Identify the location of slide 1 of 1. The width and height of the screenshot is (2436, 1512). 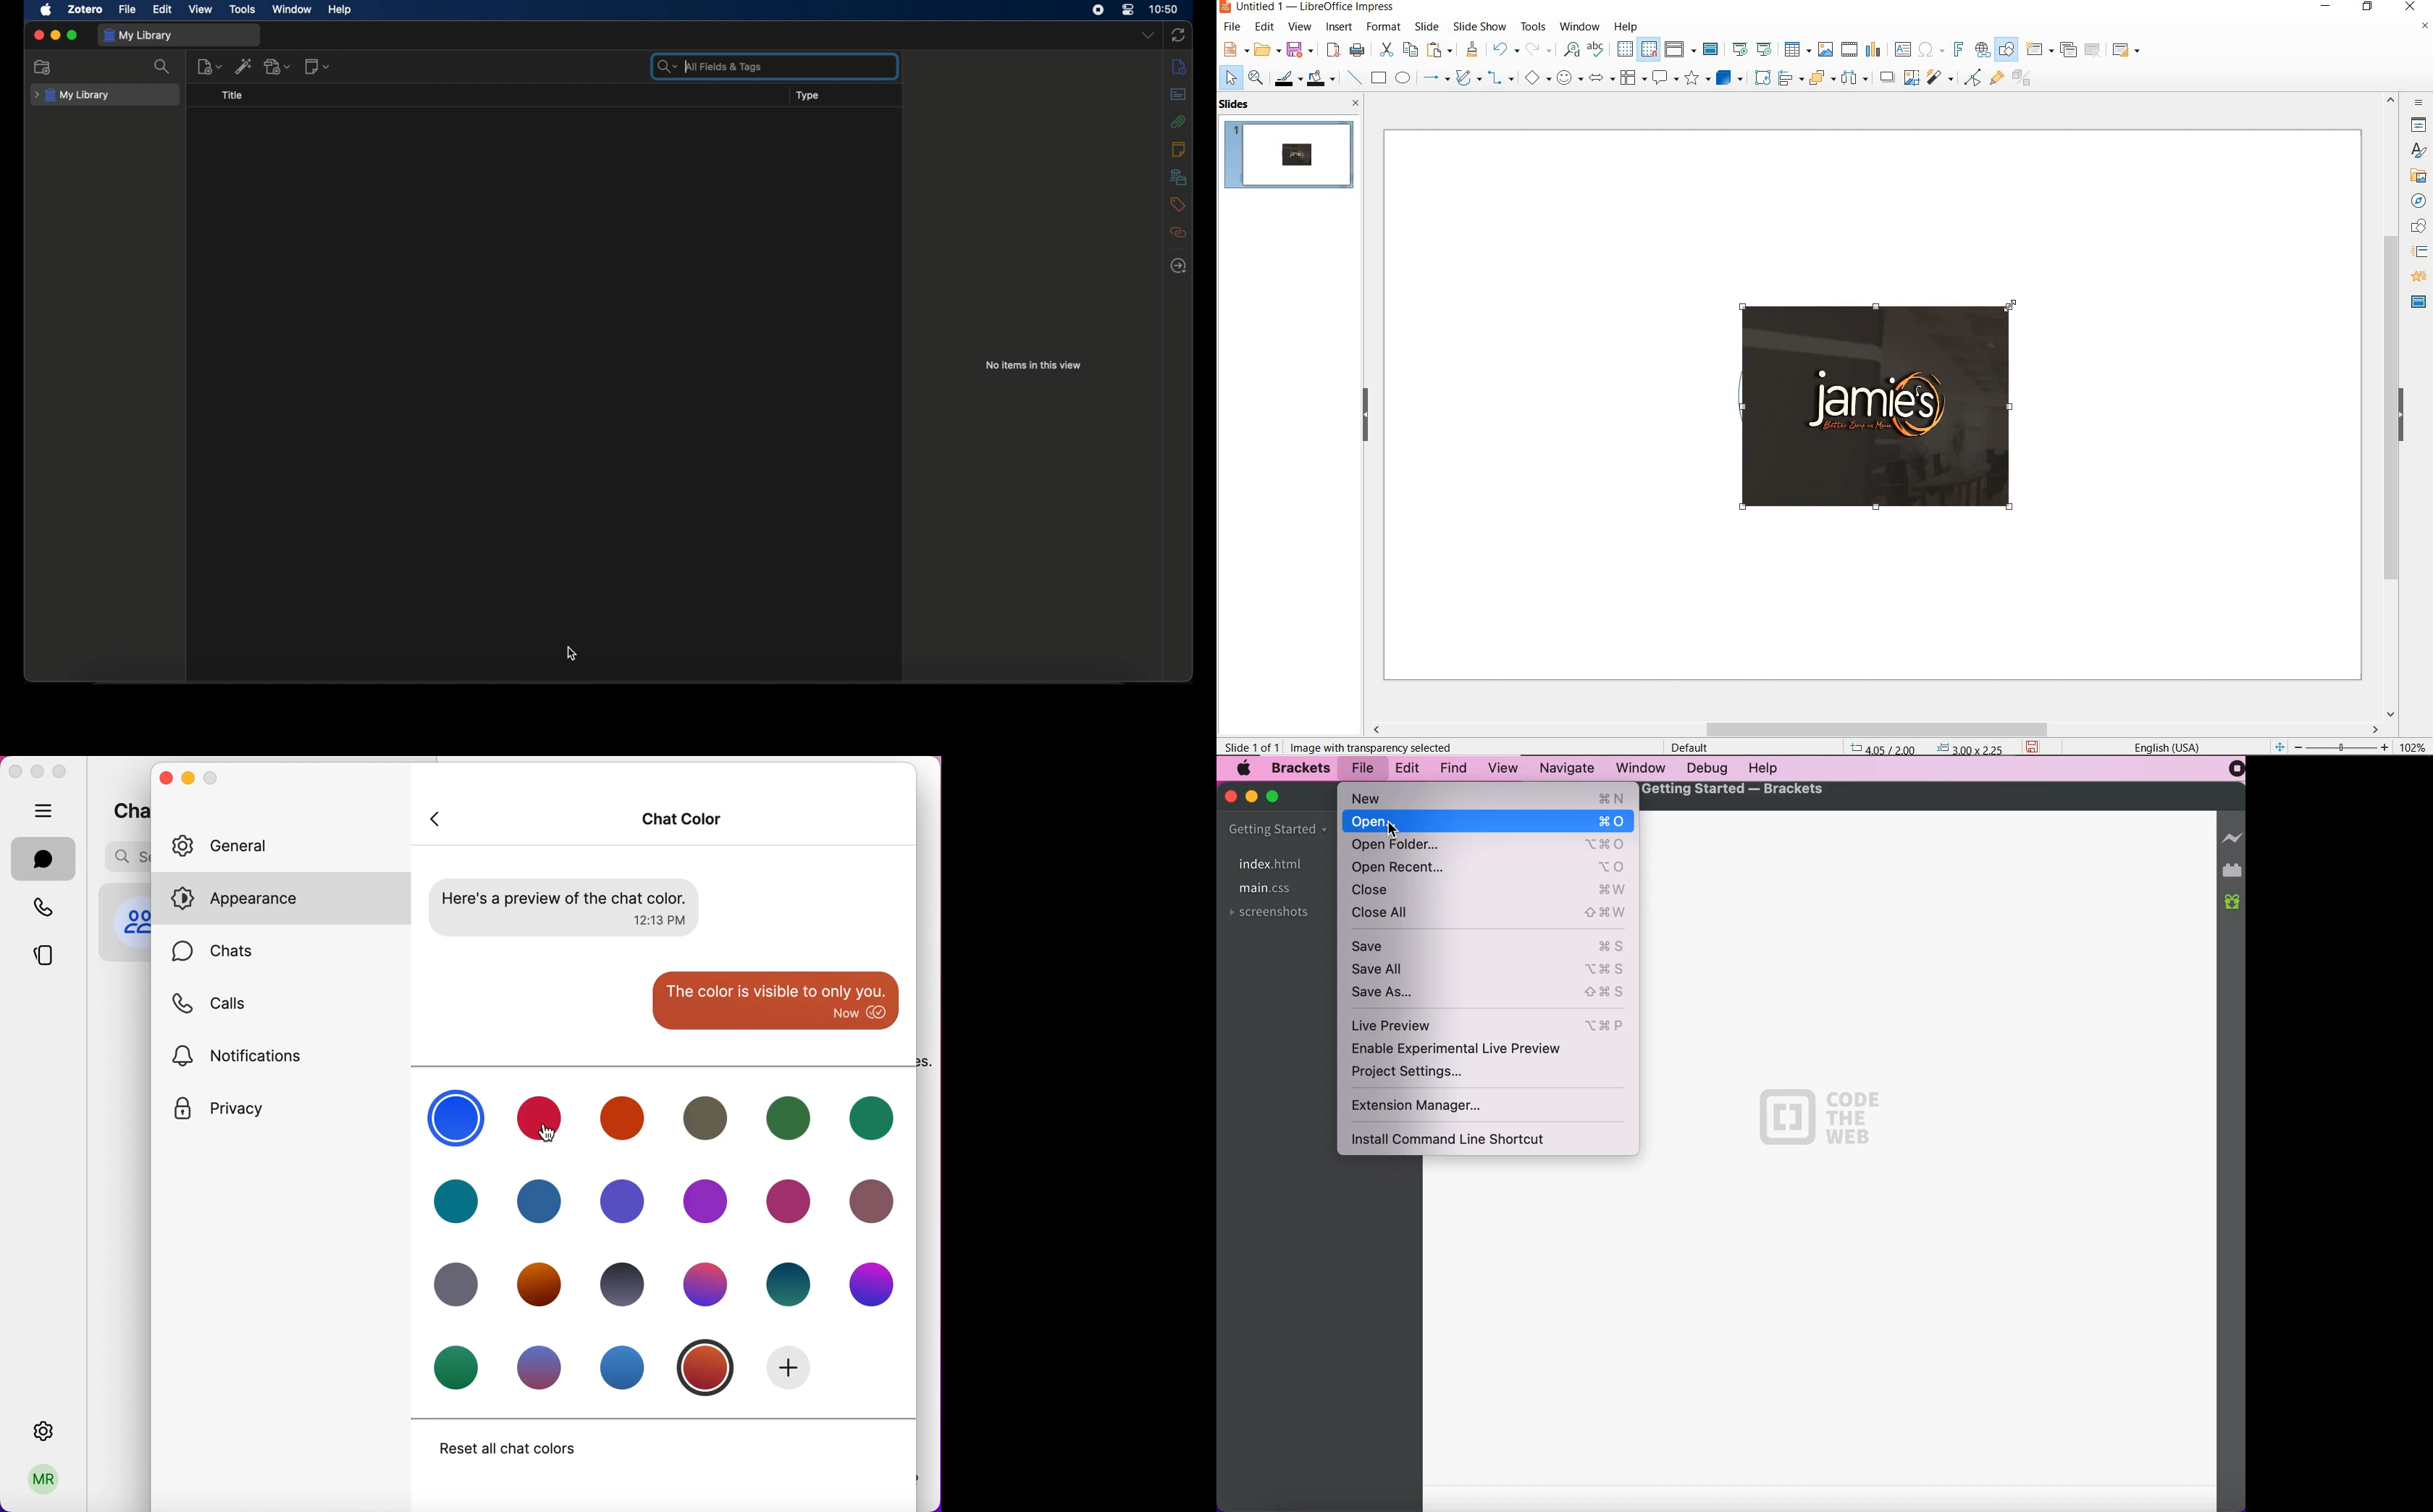
(1253, 744).